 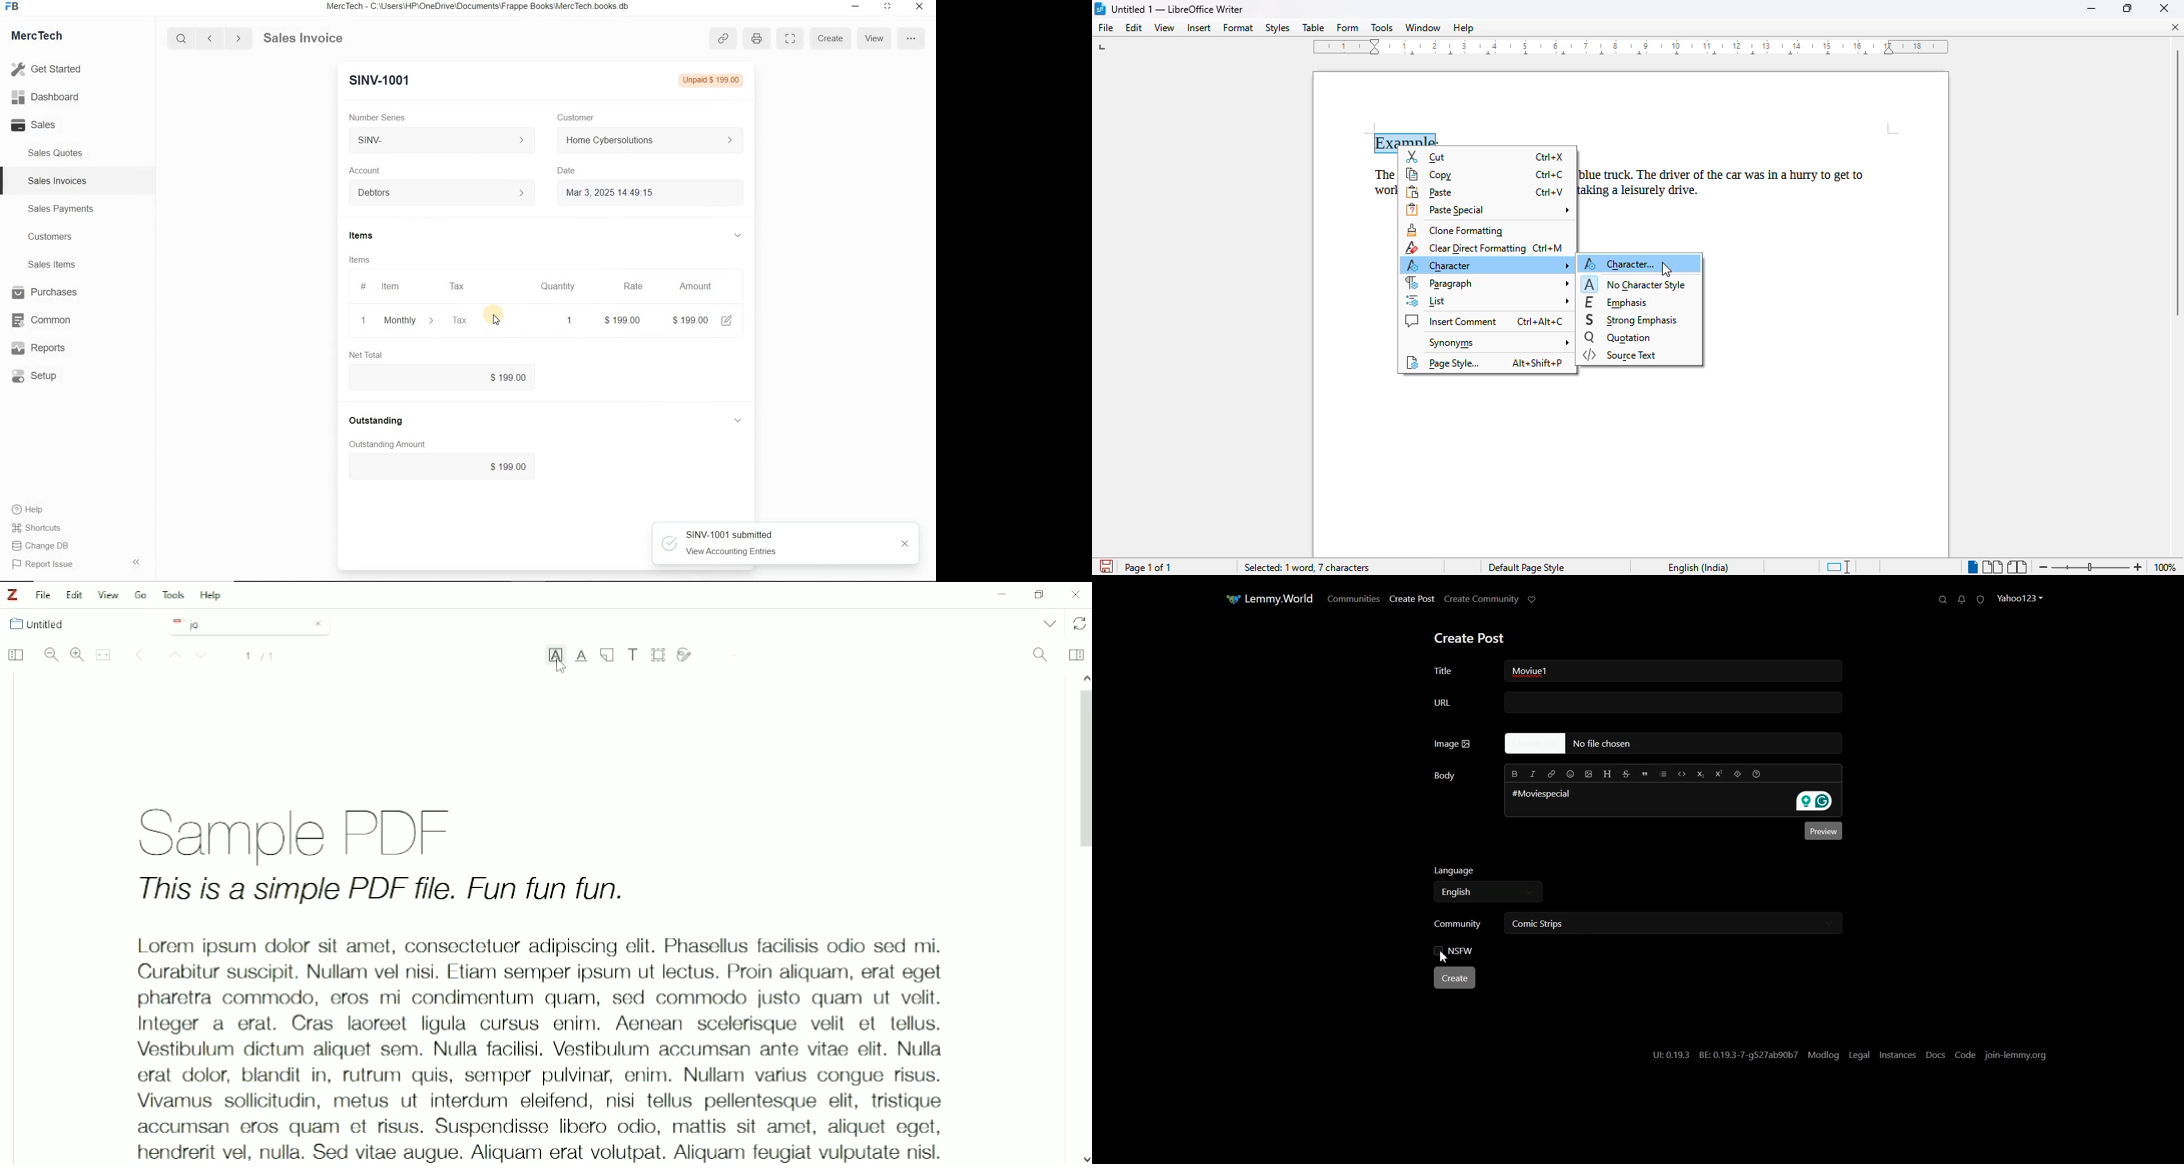 What do you see at coordinates (33, 510) in the screenshot?
I see `Help` at bounding box center [33, 510].